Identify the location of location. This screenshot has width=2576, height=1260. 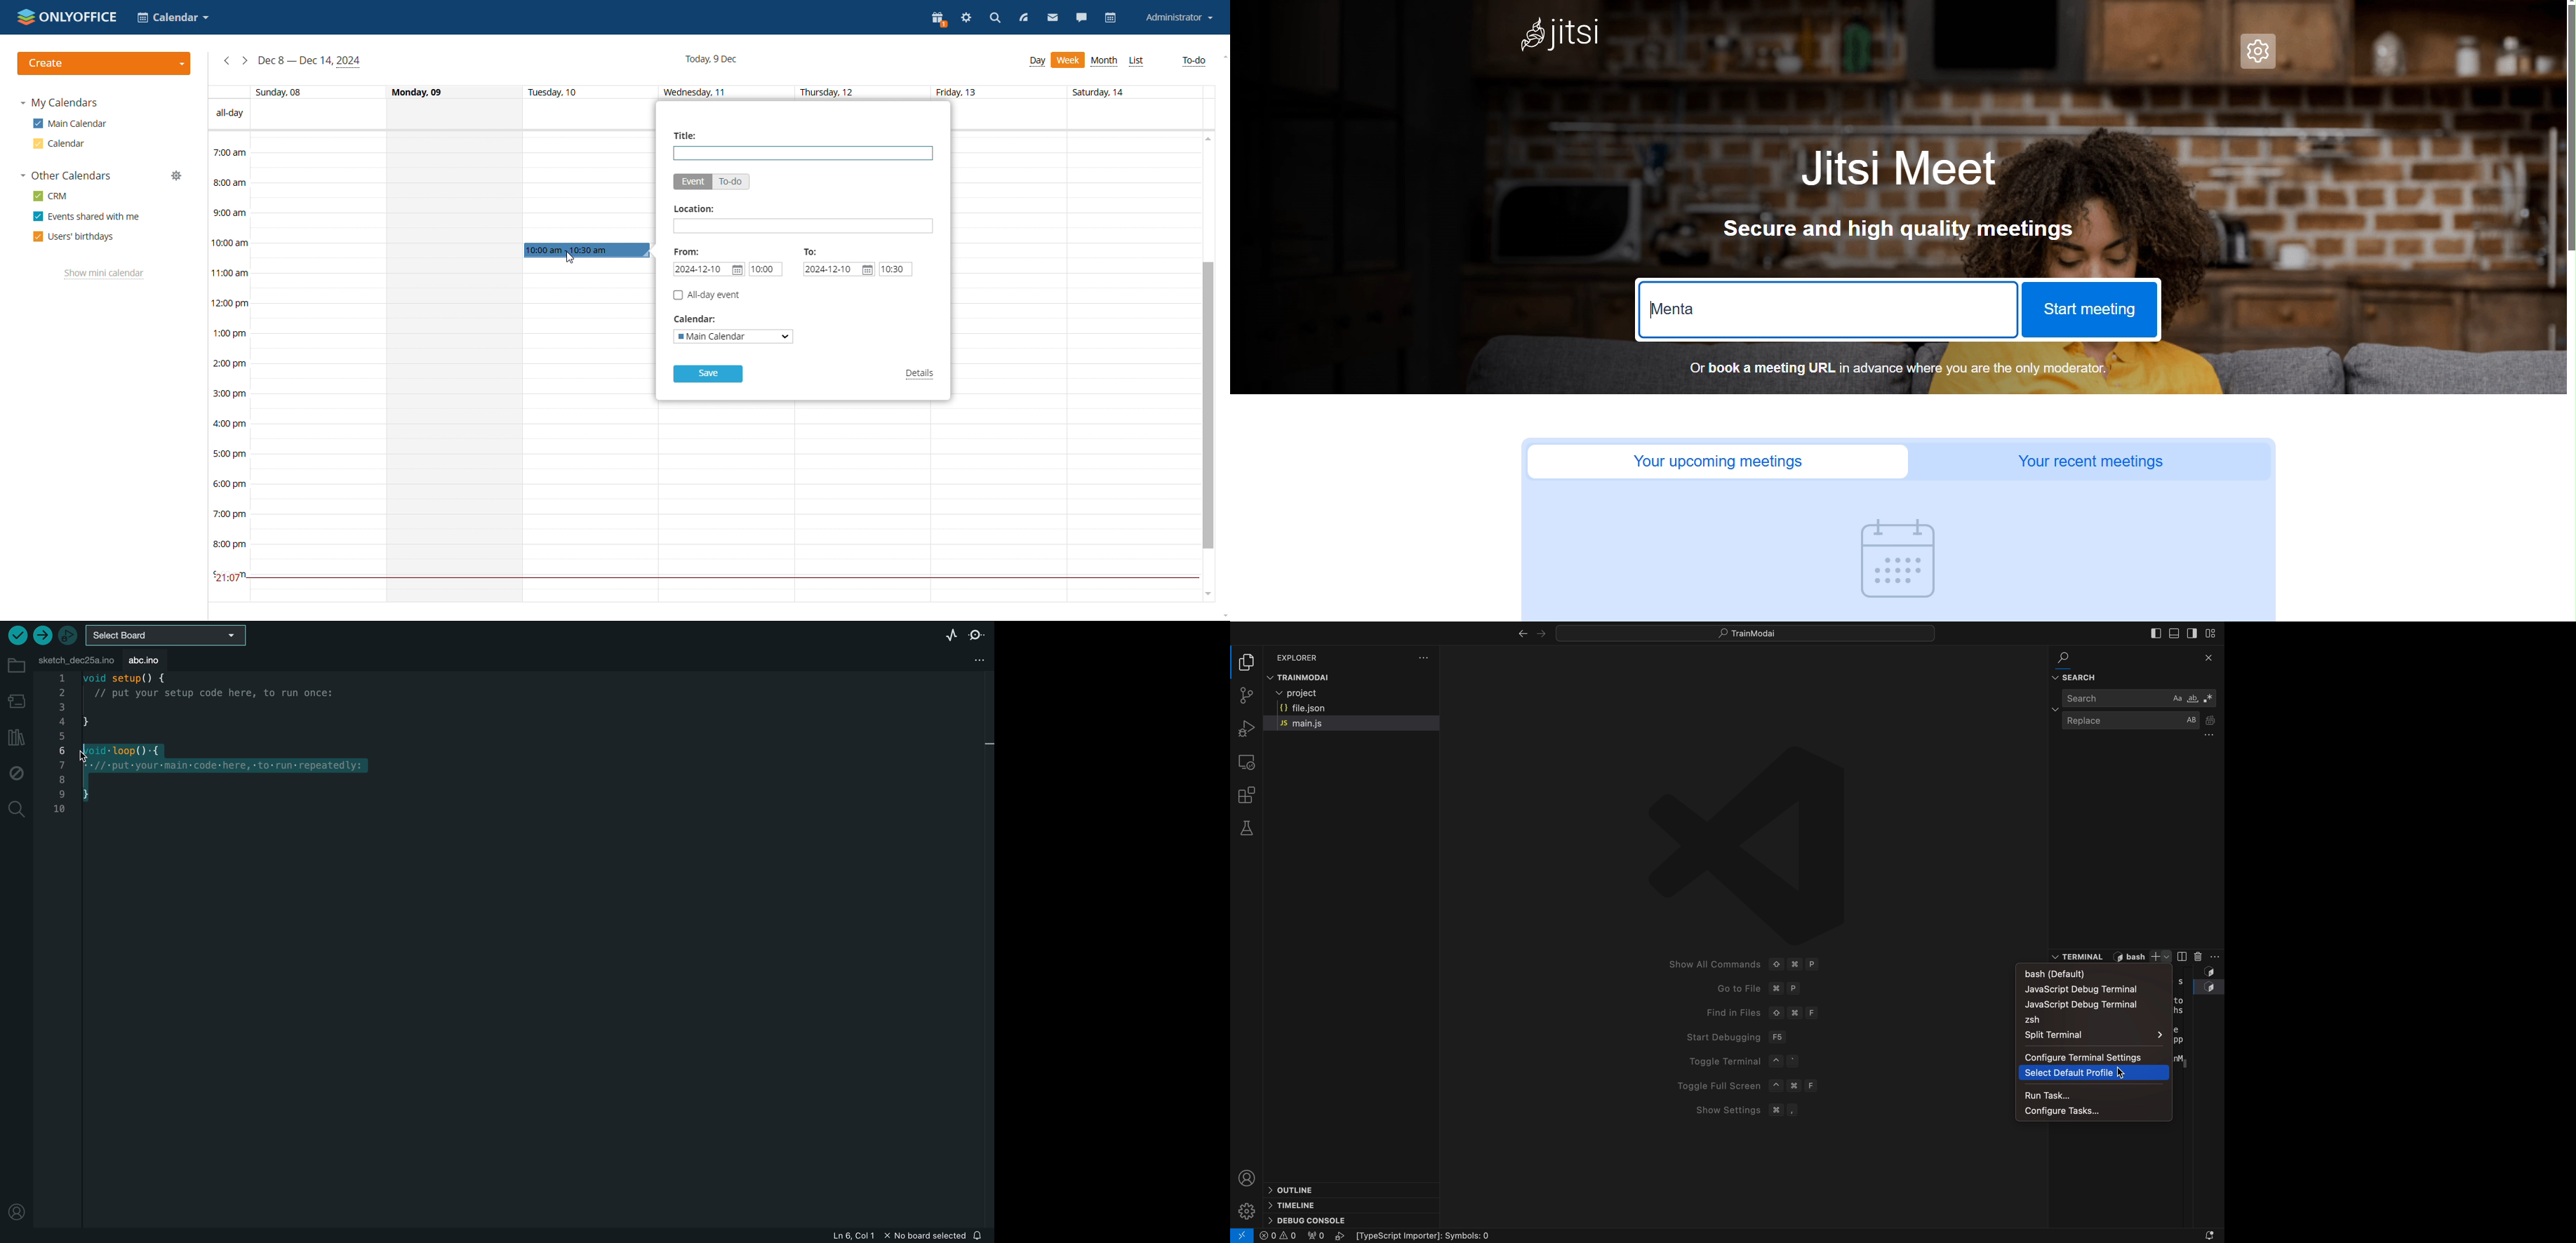
(804, 226).